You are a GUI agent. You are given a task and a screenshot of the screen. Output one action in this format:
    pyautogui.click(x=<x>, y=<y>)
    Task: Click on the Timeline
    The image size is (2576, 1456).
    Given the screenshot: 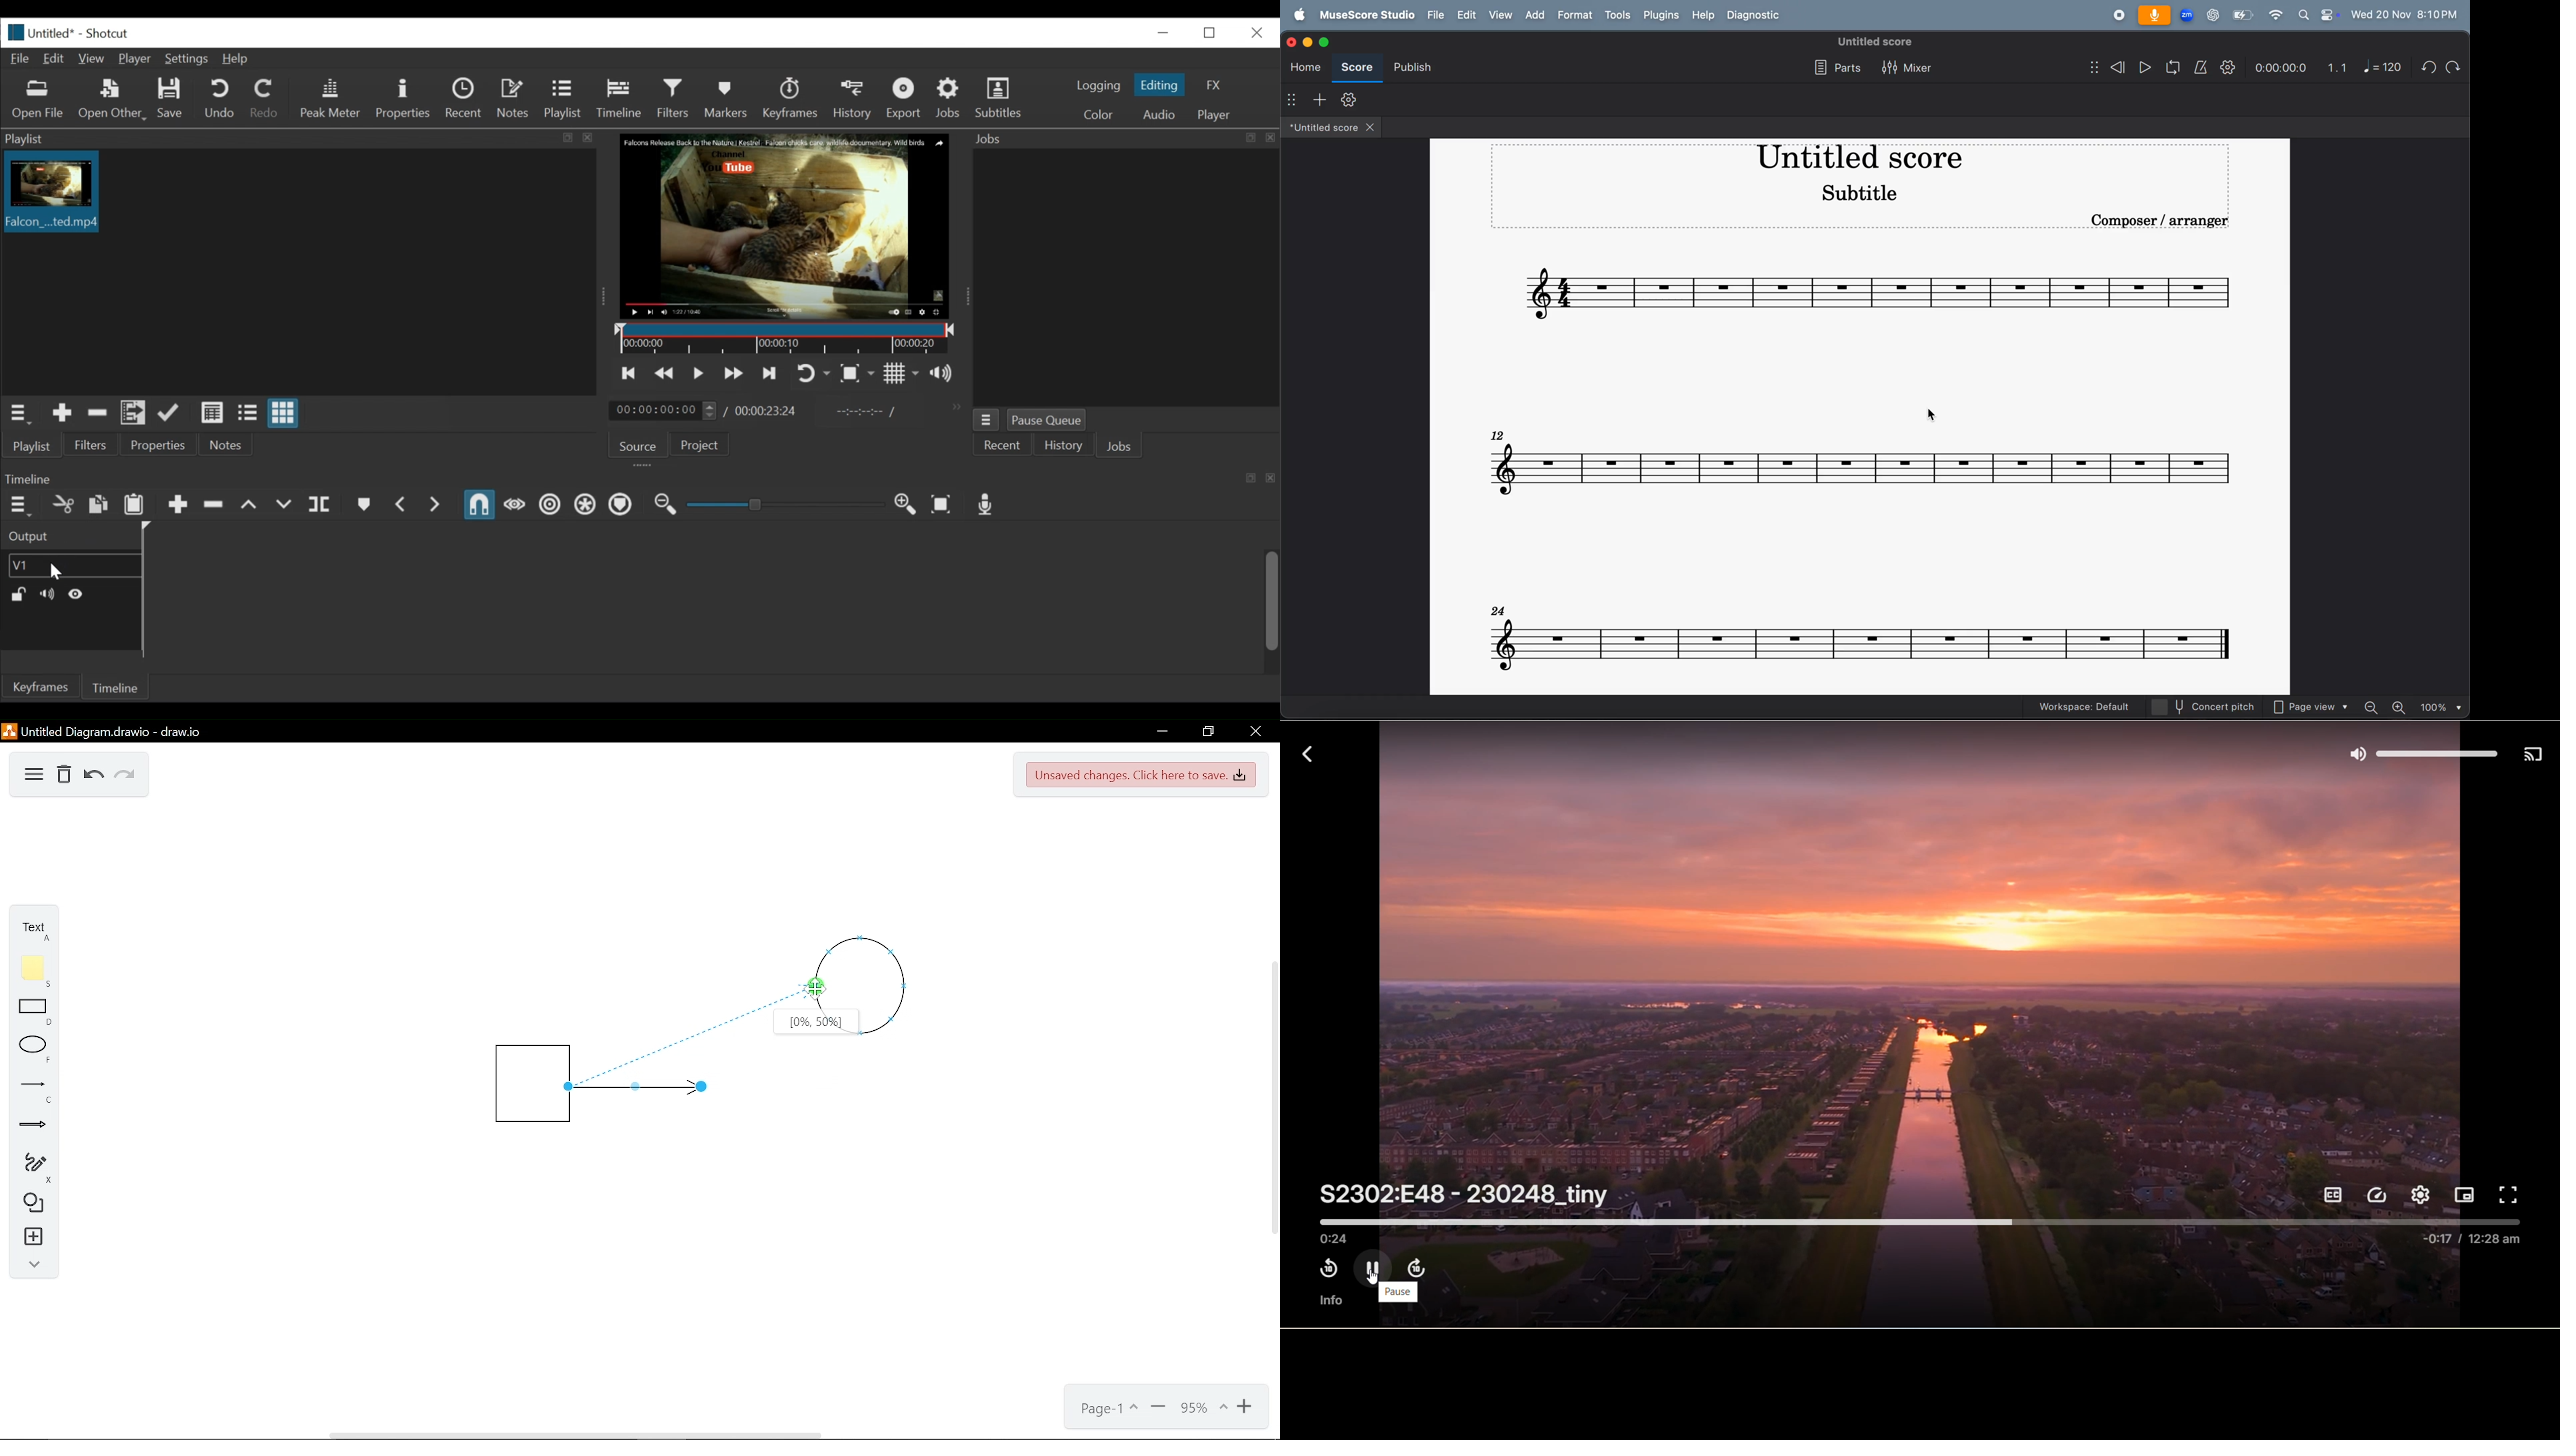 What is the action you would take?
    pyautogui.click(x=698, y=597)
    